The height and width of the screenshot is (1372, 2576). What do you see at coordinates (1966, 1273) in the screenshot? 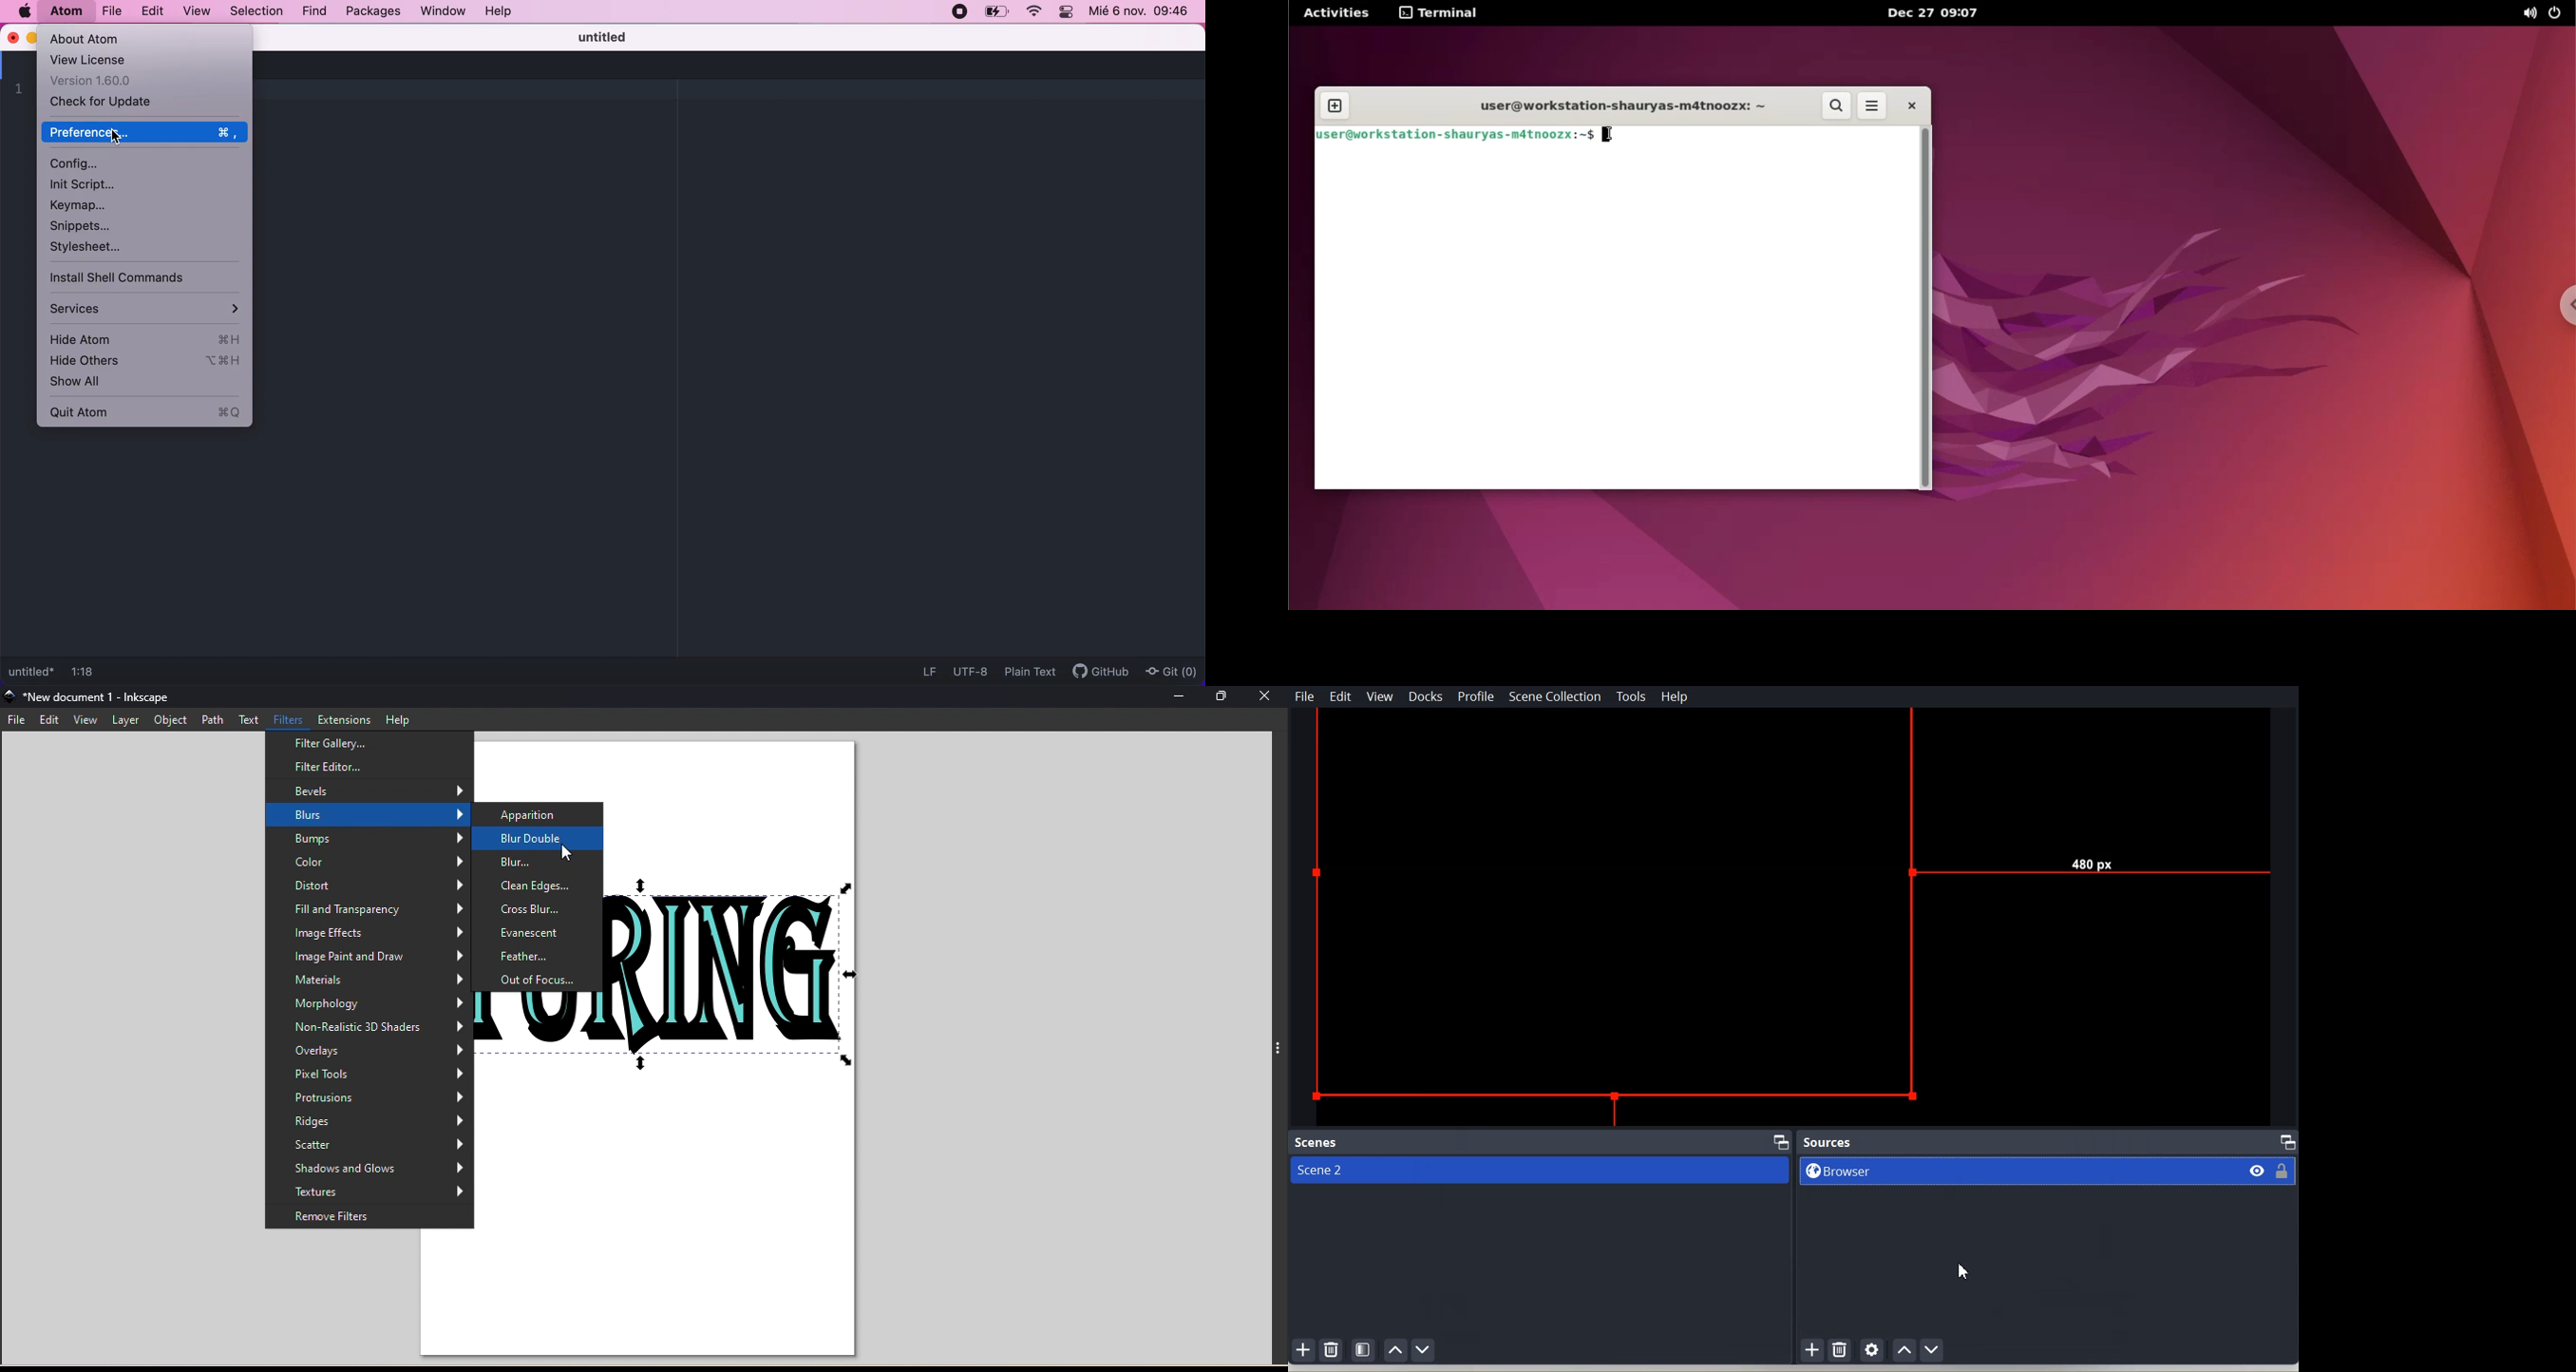
I see `Cursor` at bounding box center [1966, 1273].